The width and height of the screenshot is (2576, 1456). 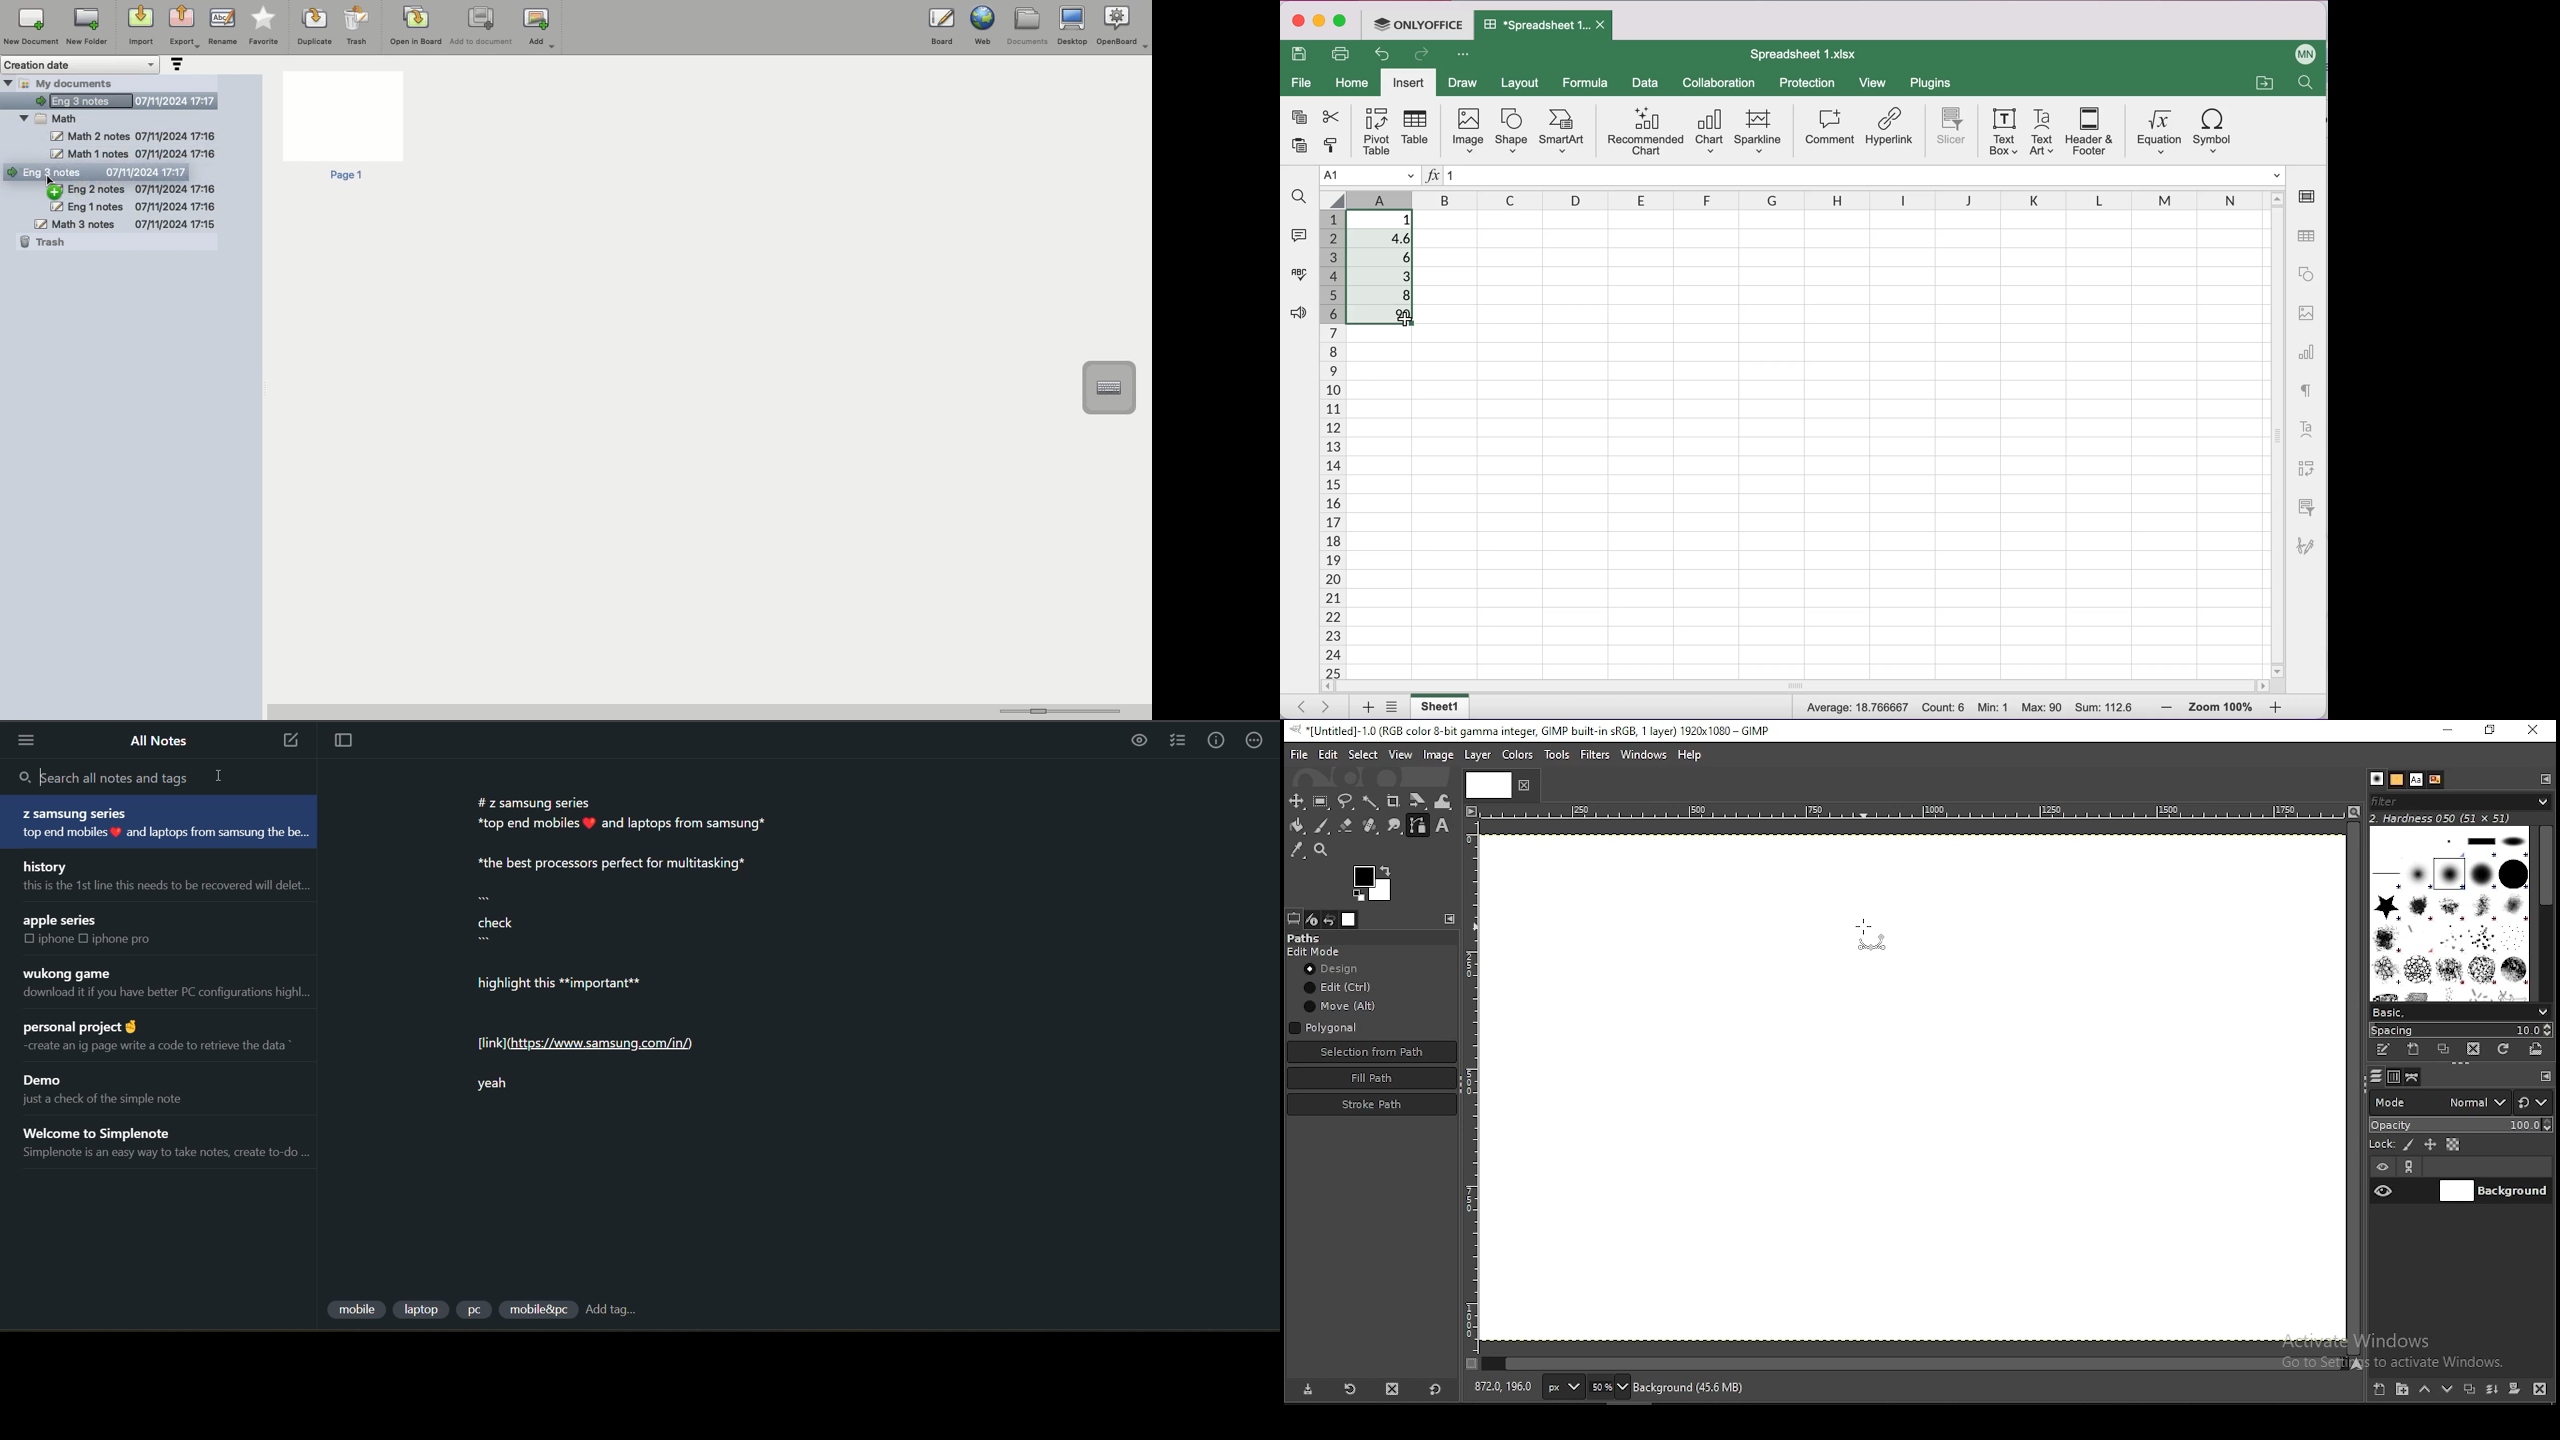 I want to click on add new note, so click(x=287, y=741).